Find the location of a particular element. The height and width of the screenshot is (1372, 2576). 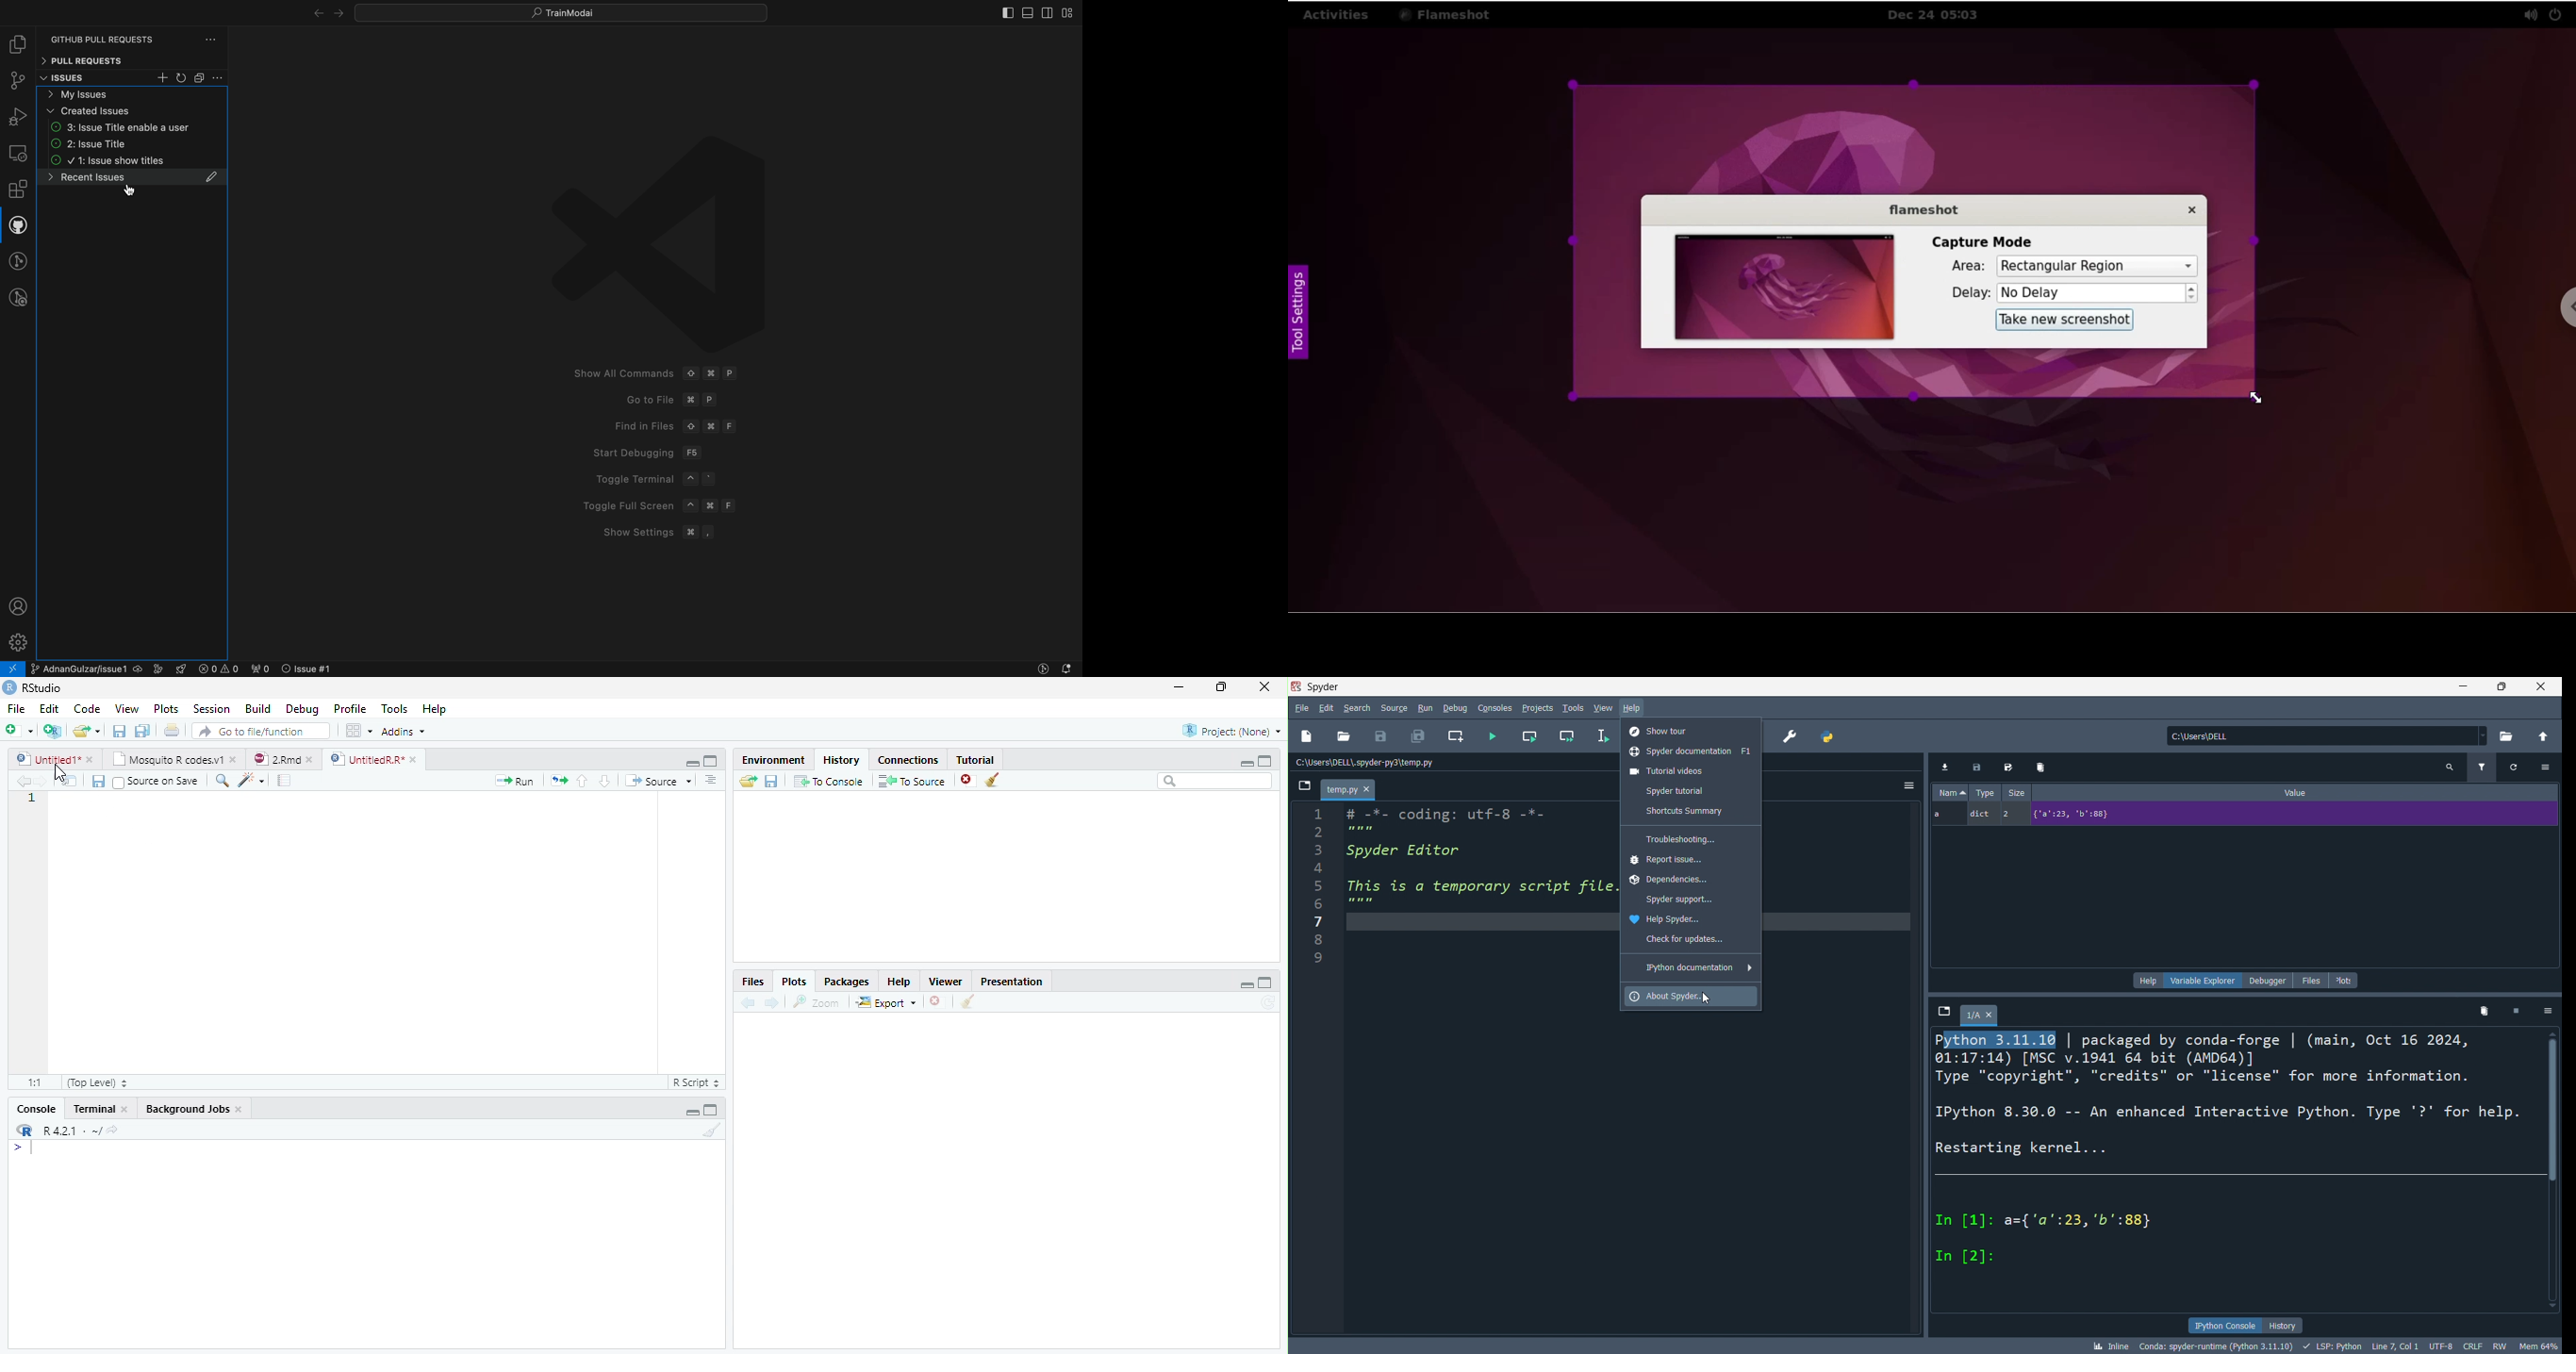

close is located at coordinates (90, 760).